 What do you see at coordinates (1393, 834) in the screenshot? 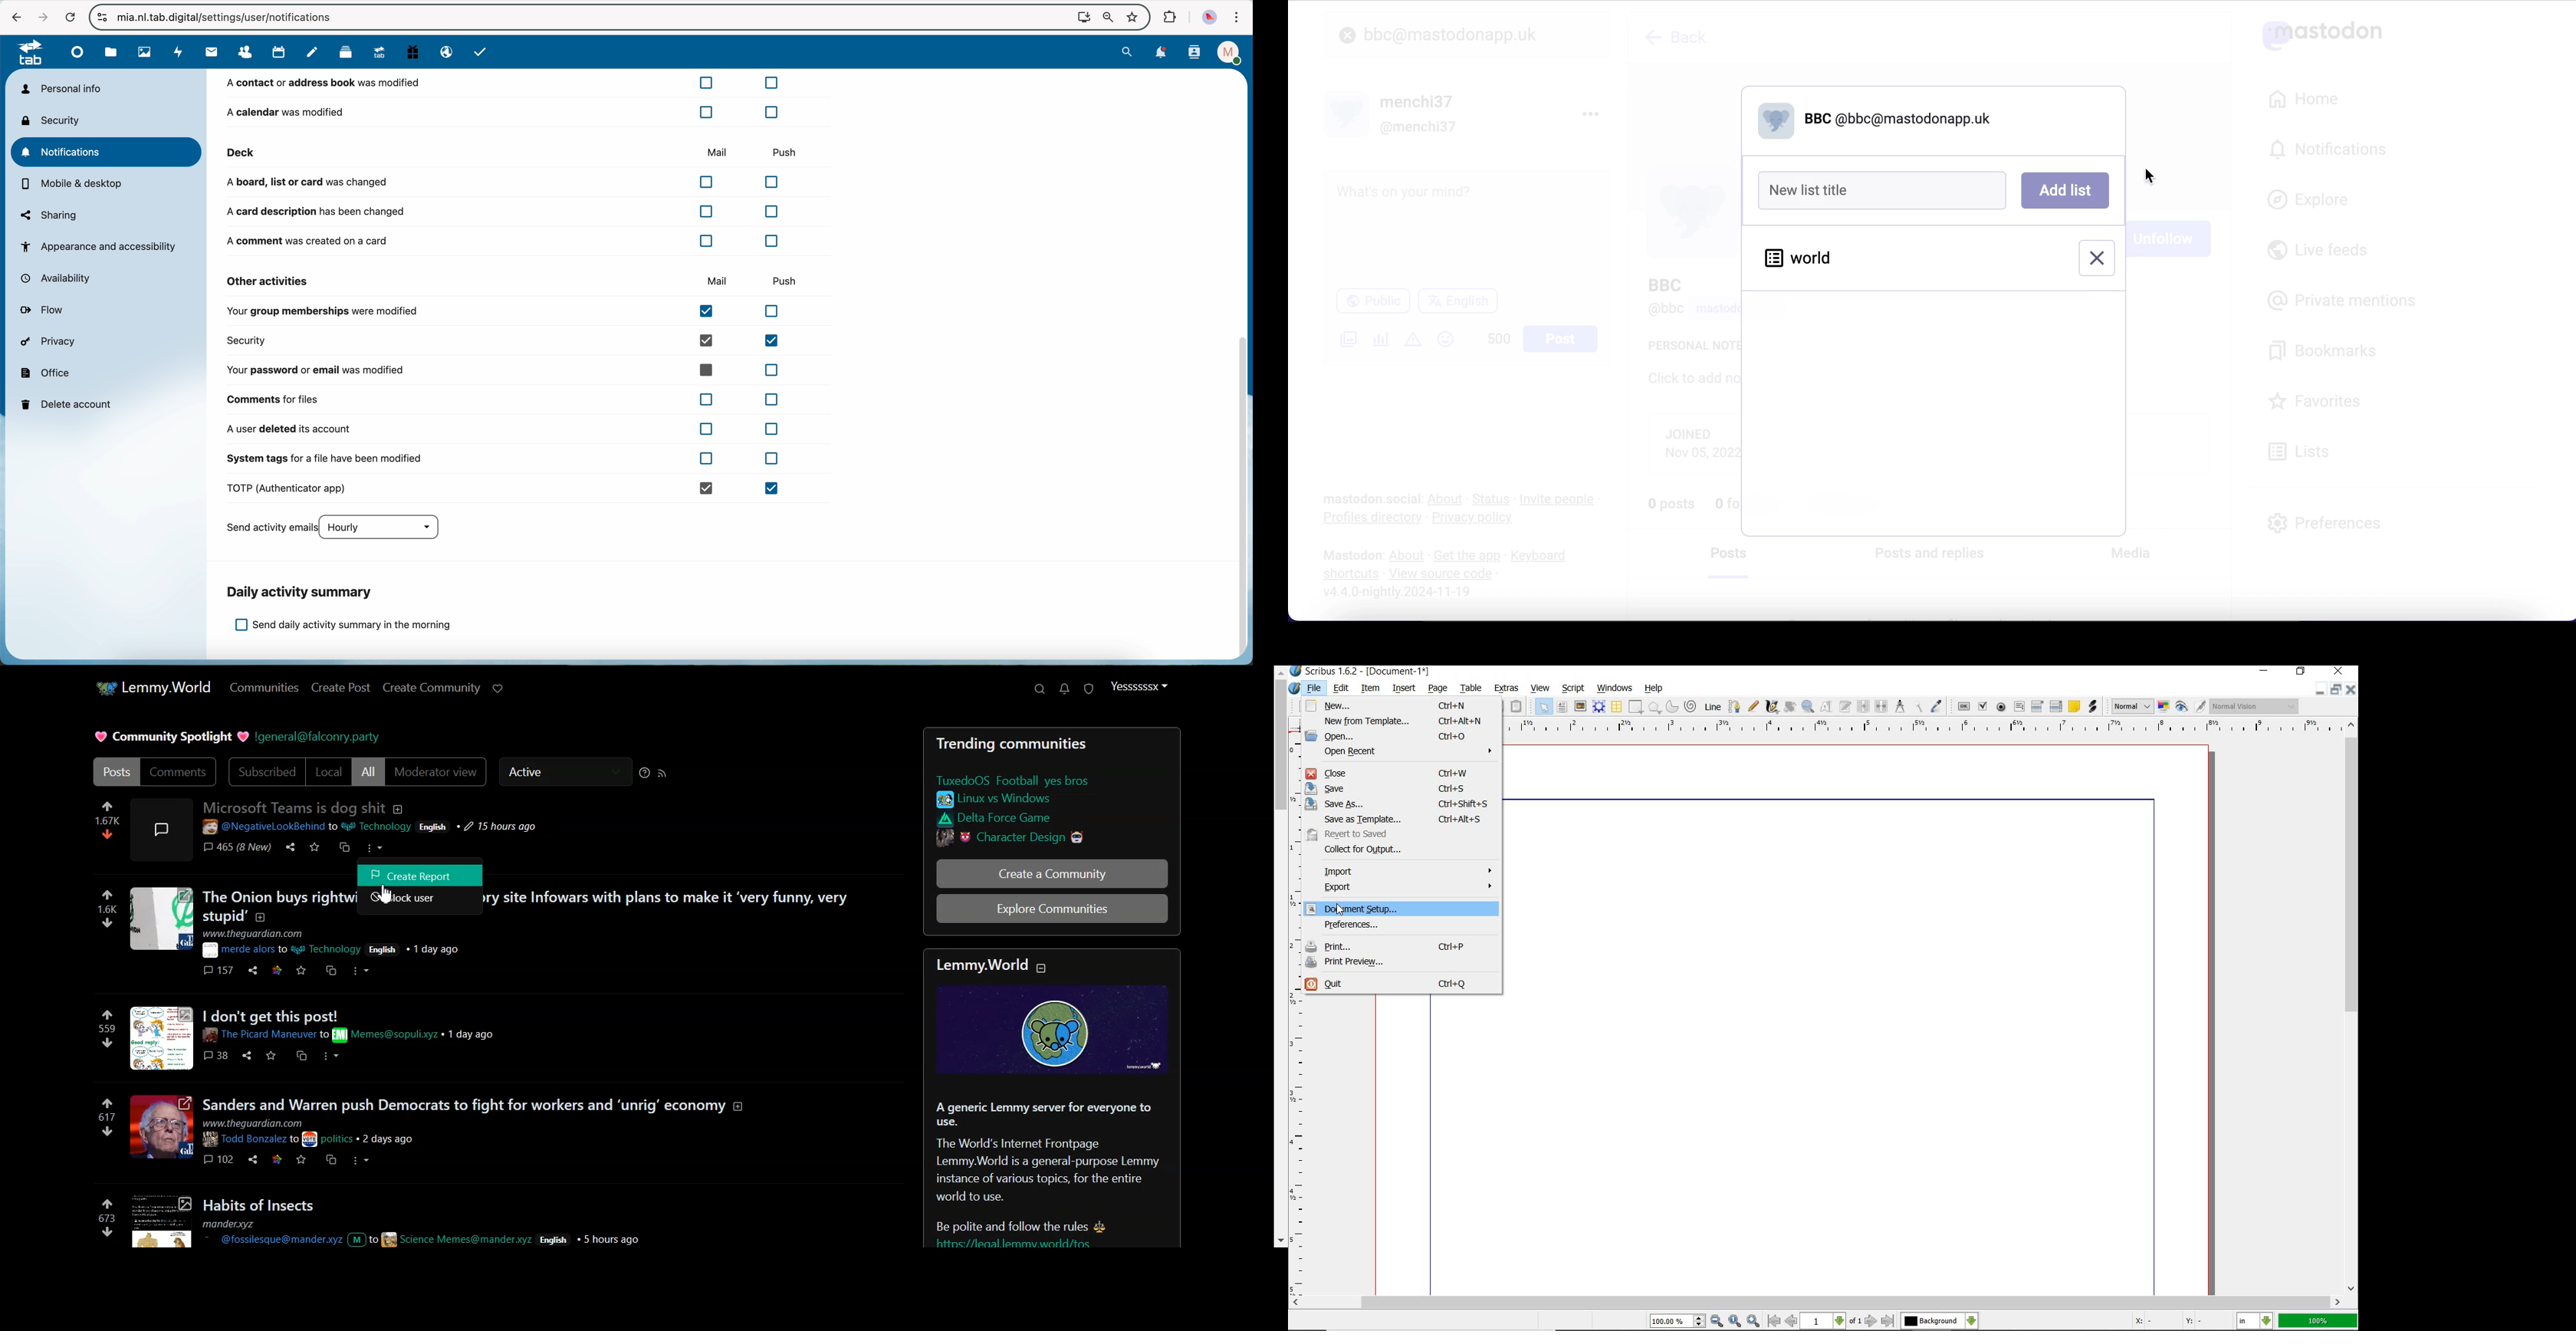
I see `REVERT TO SAVED` at bounding box center [1393, 834].